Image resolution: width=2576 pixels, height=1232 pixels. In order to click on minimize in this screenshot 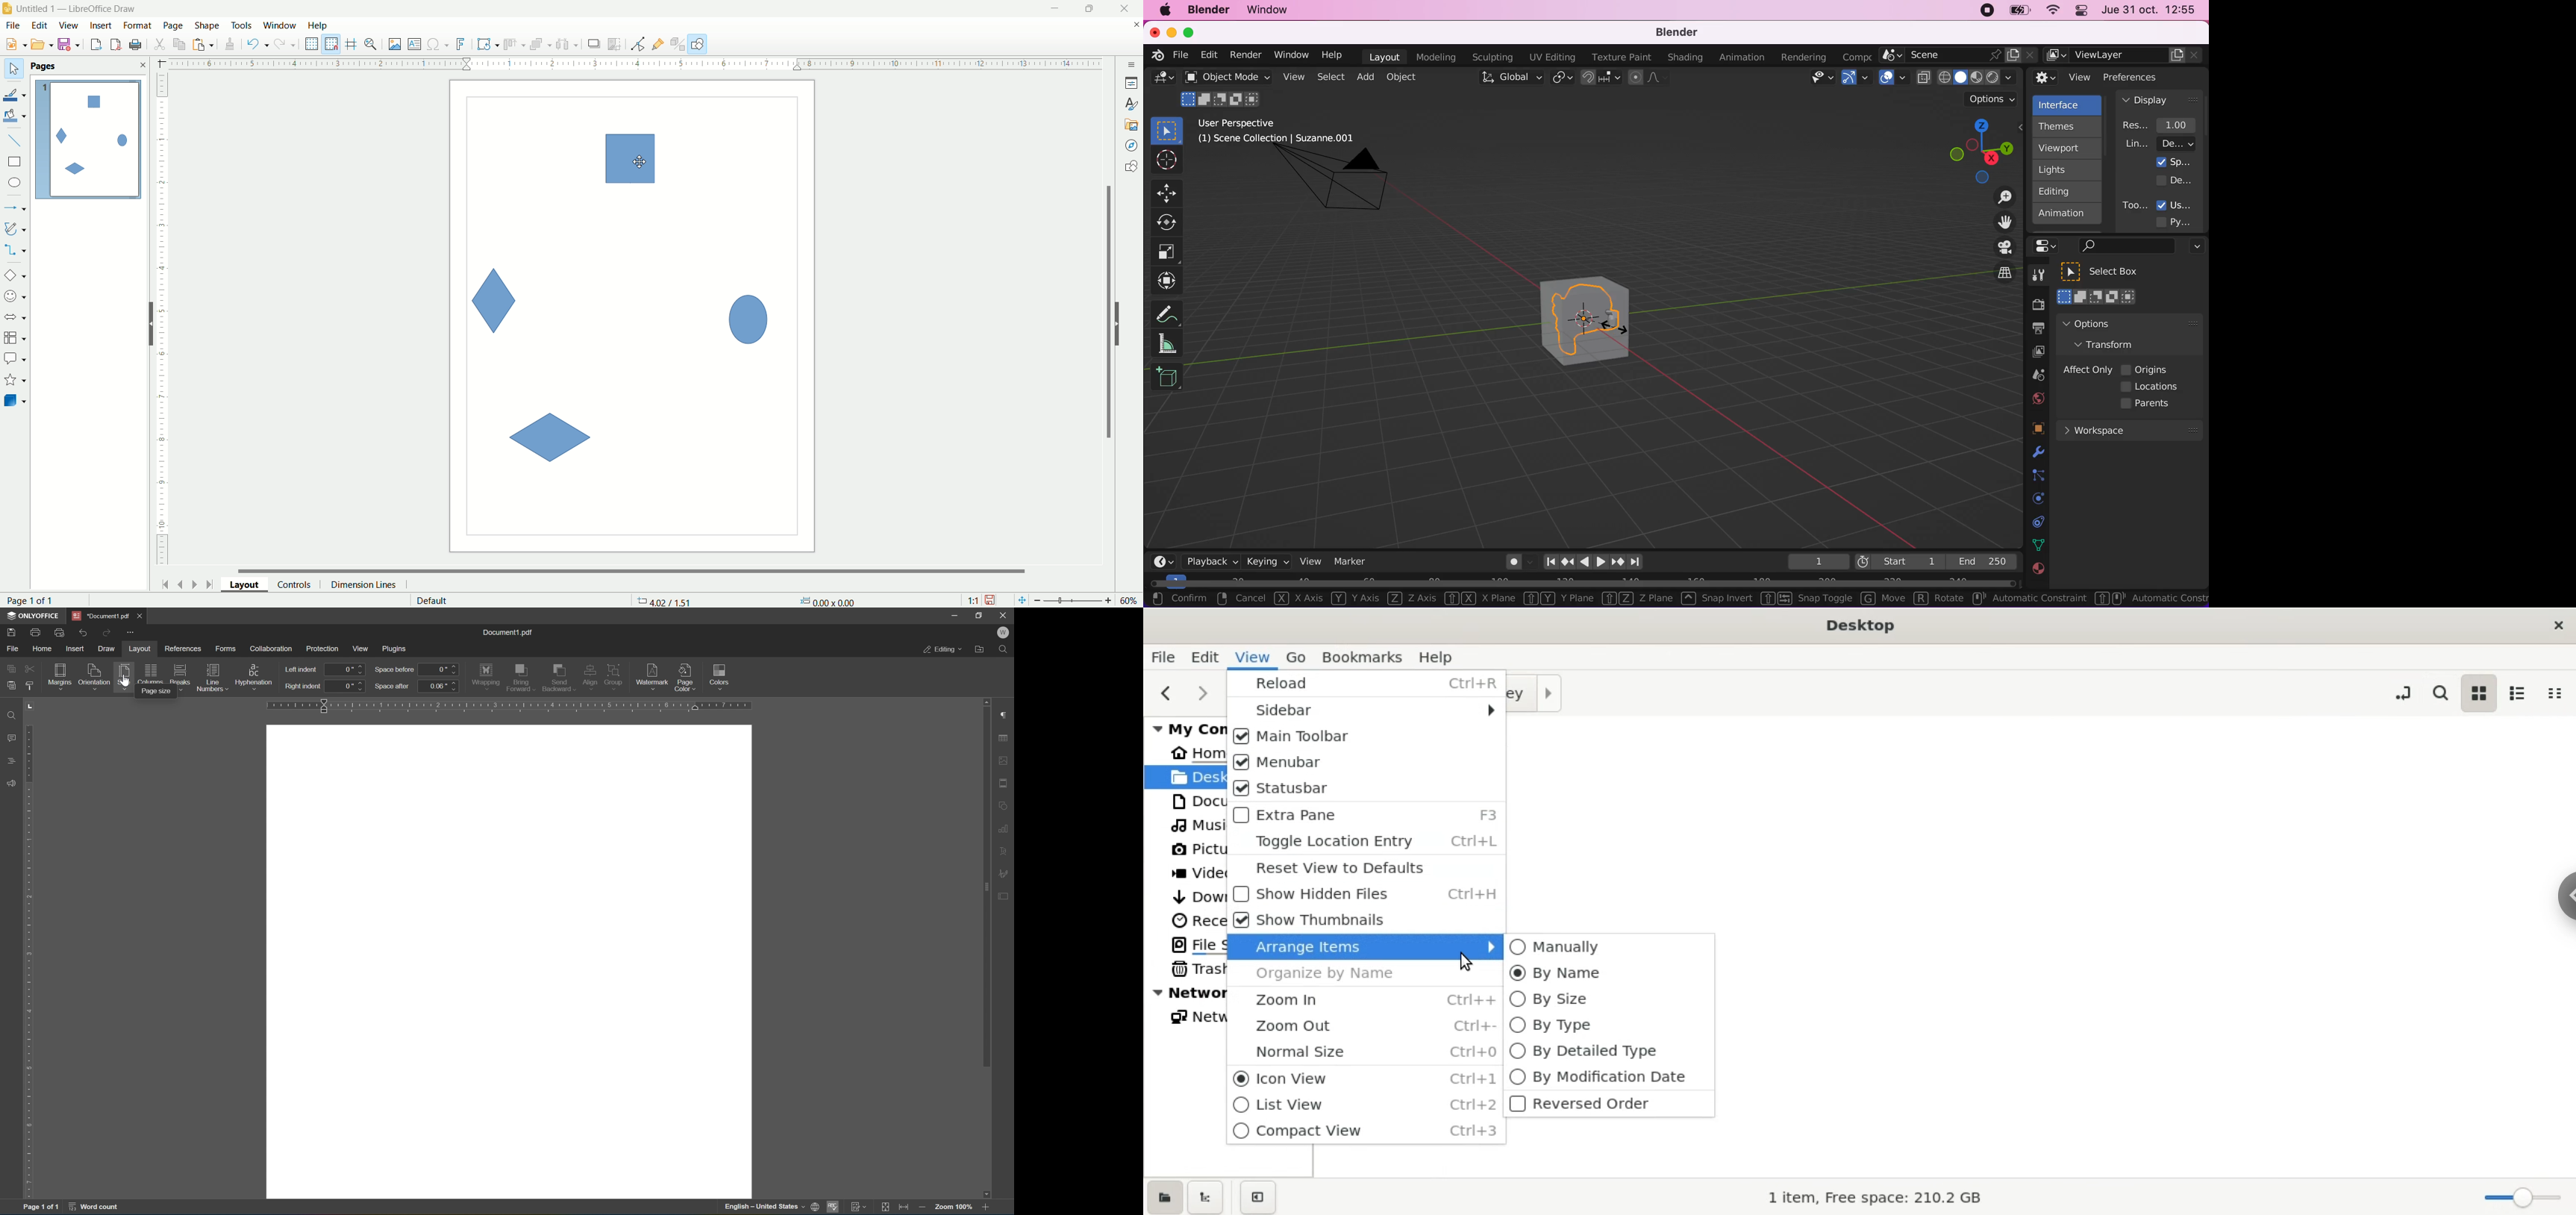, I will do `click(1056, 8)`.